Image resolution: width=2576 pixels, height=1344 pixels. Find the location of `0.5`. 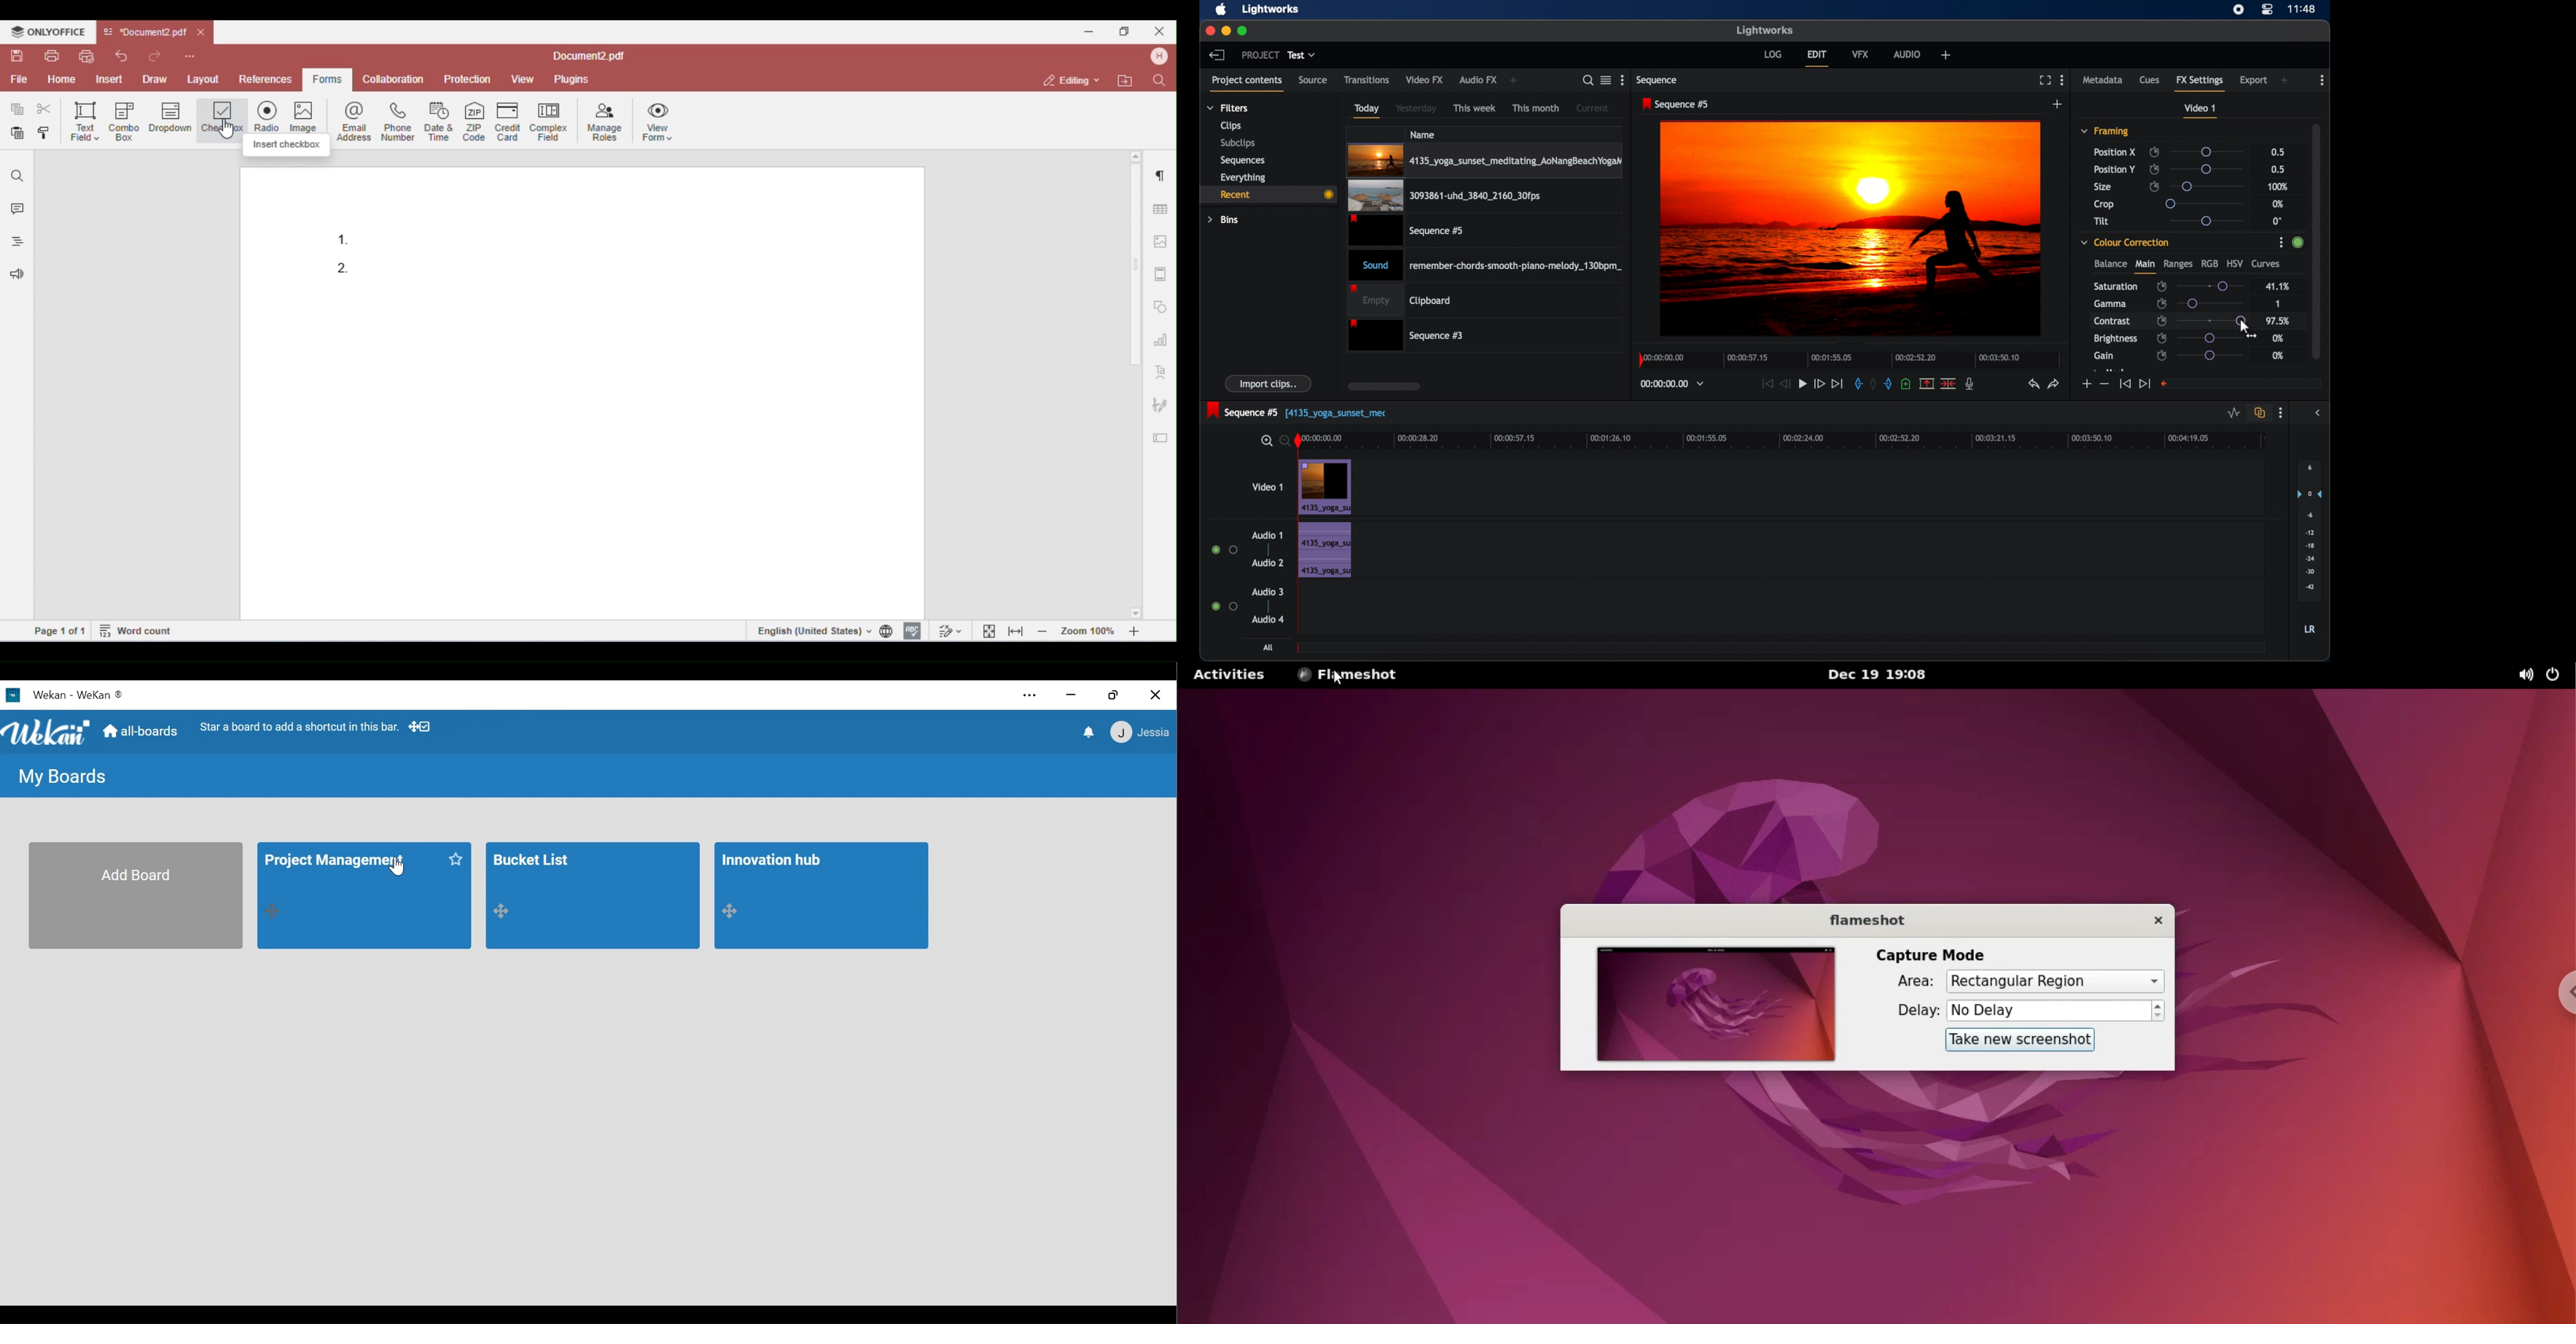

0.5 is located at coordinates (2277, 151).